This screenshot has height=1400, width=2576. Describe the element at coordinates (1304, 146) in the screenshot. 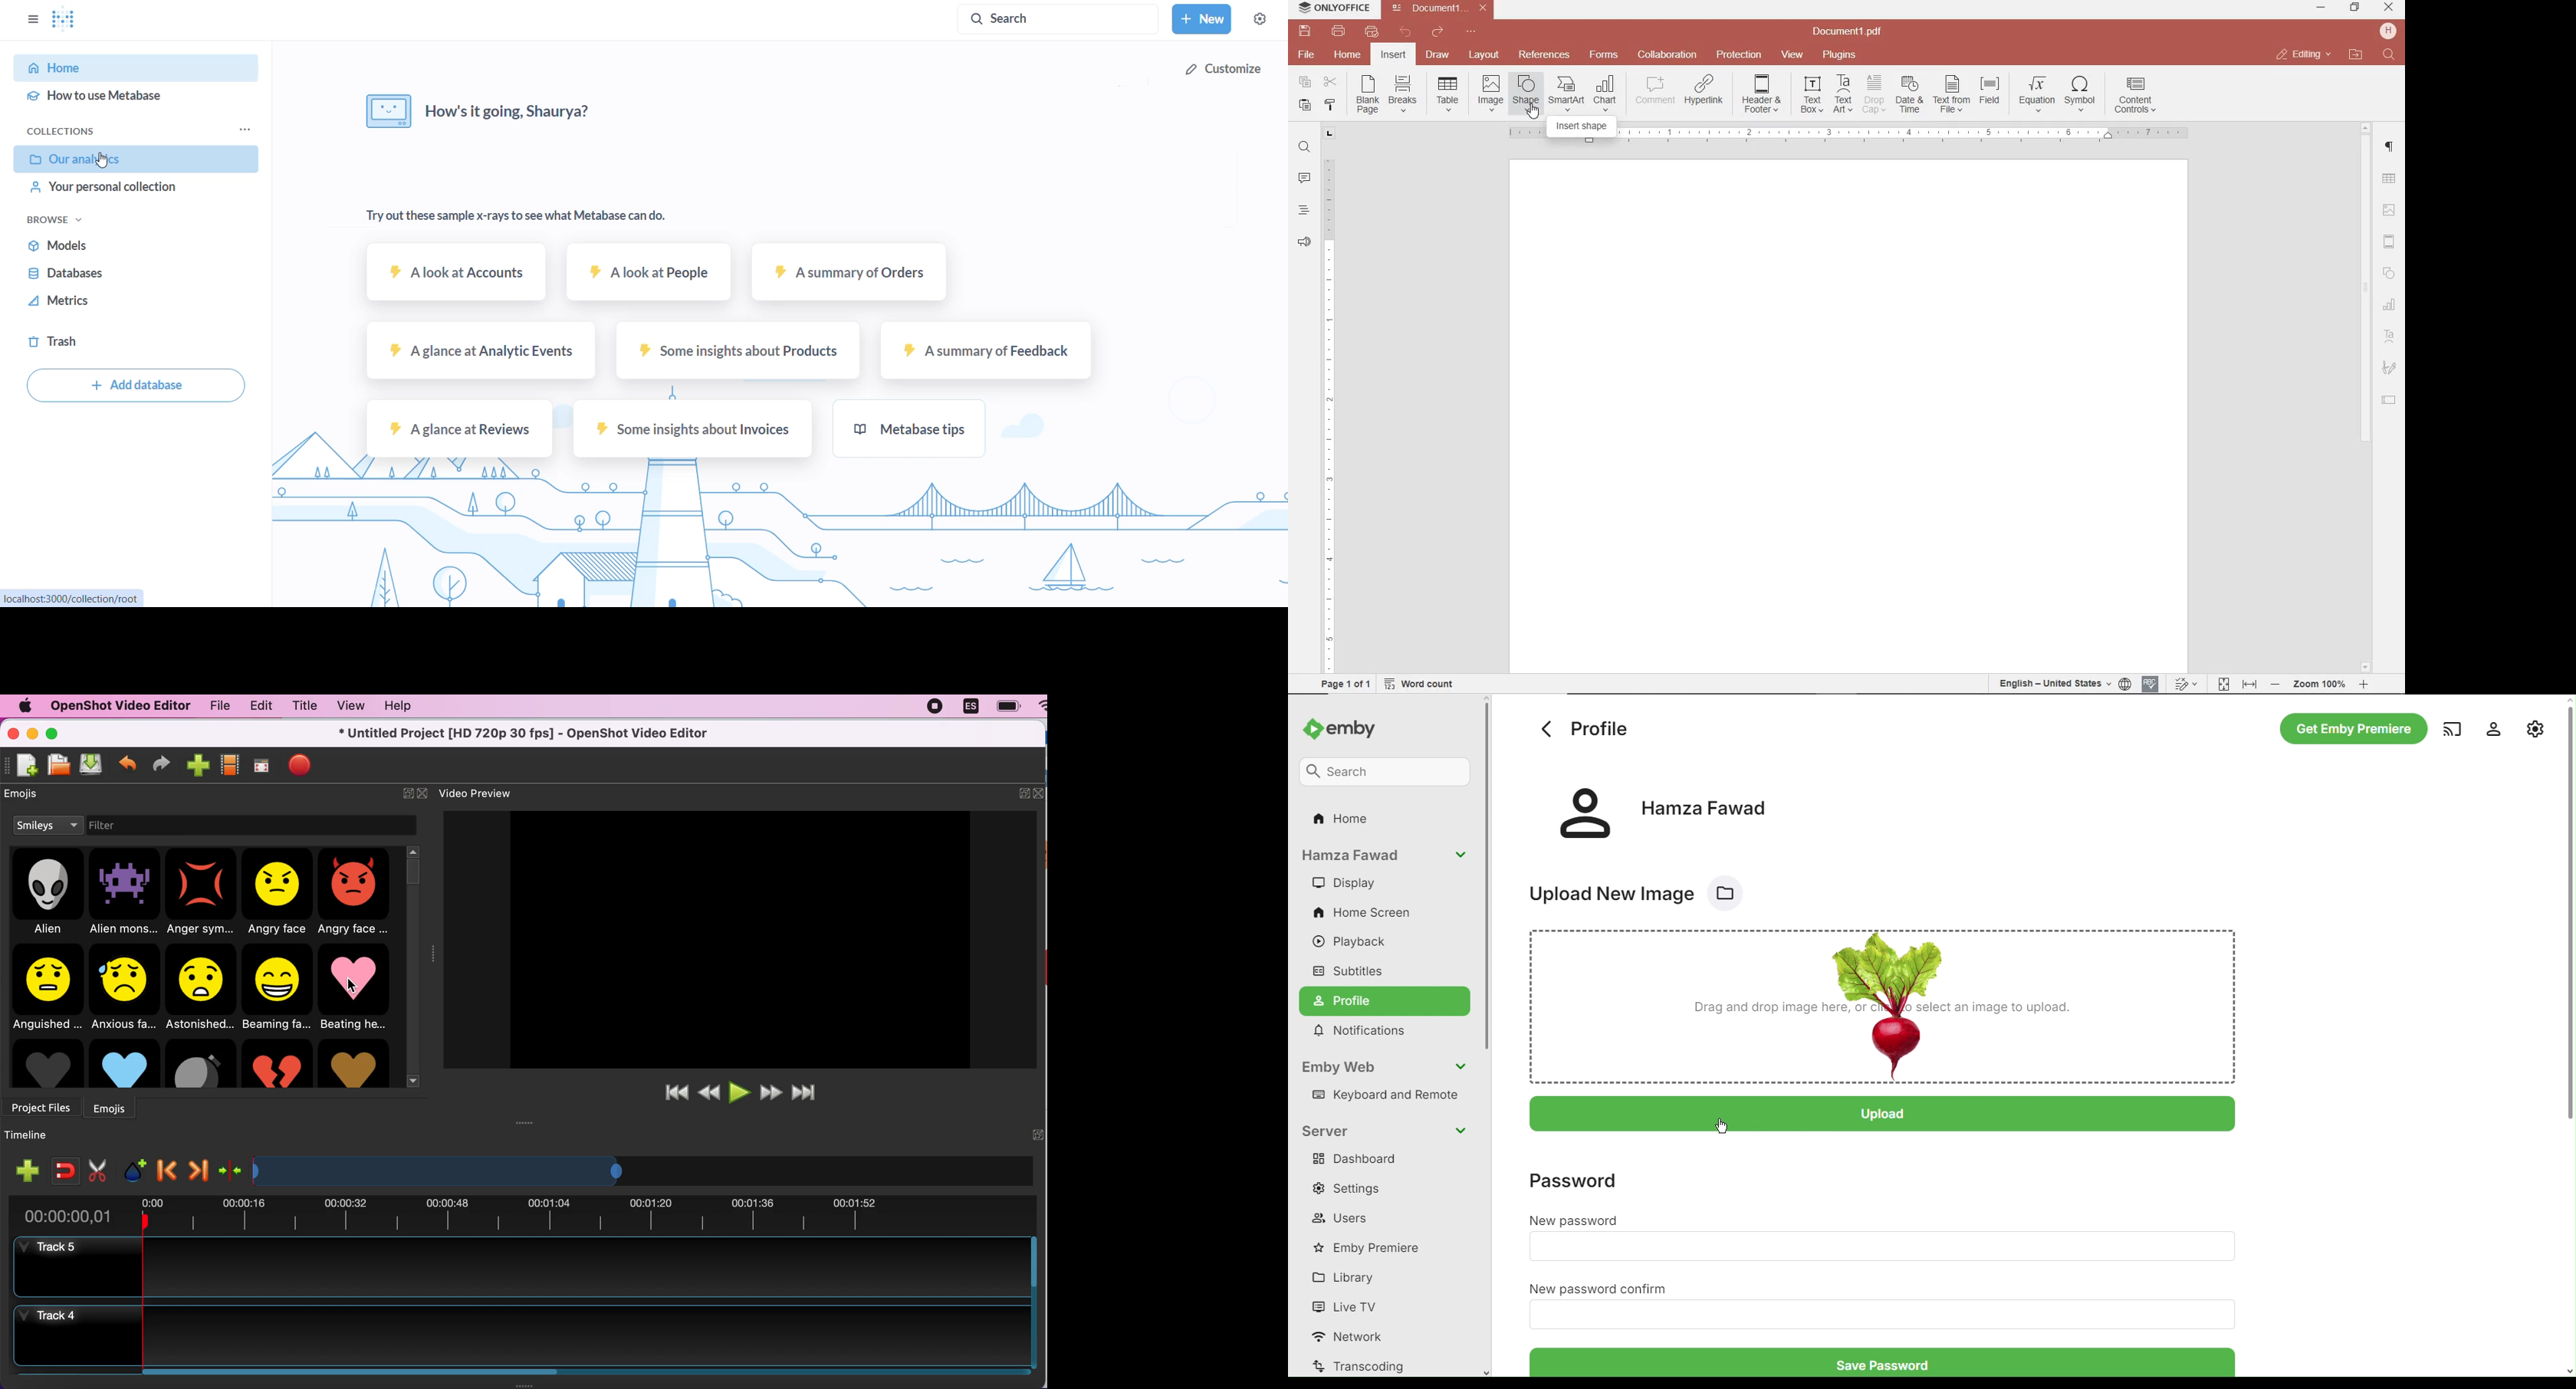

I see `find` at that location.